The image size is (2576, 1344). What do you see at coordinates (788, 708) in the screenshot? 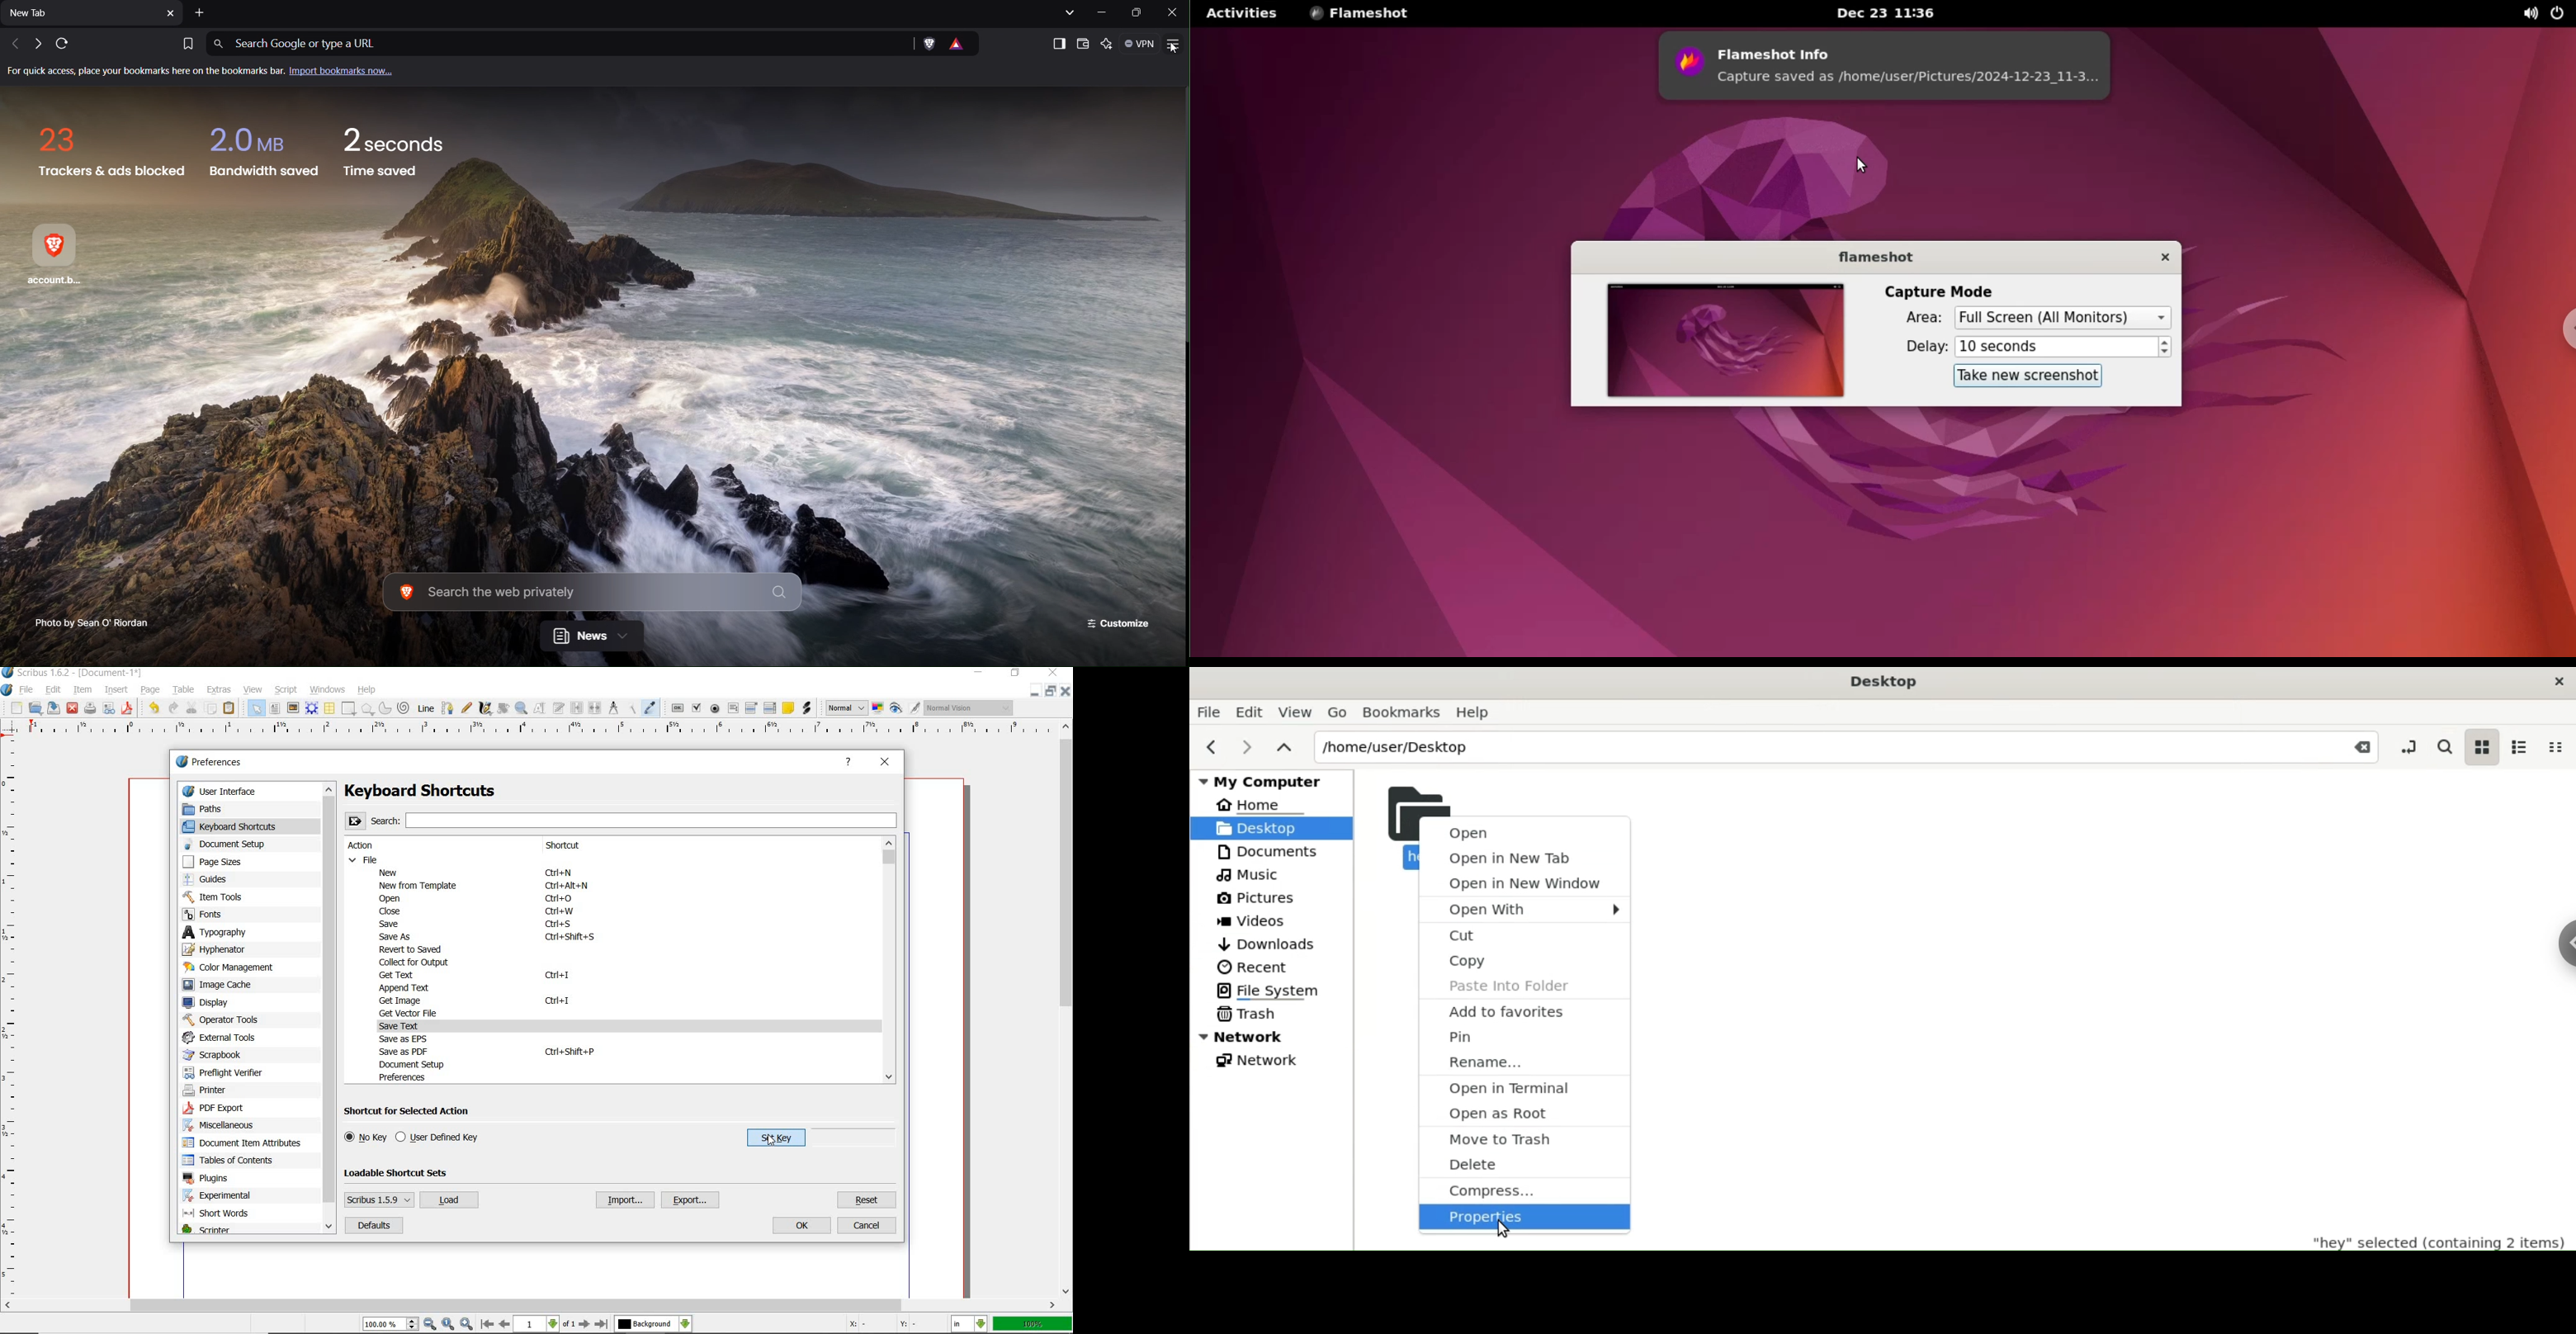
I see `text annotation` at bounding box center [788, 708].